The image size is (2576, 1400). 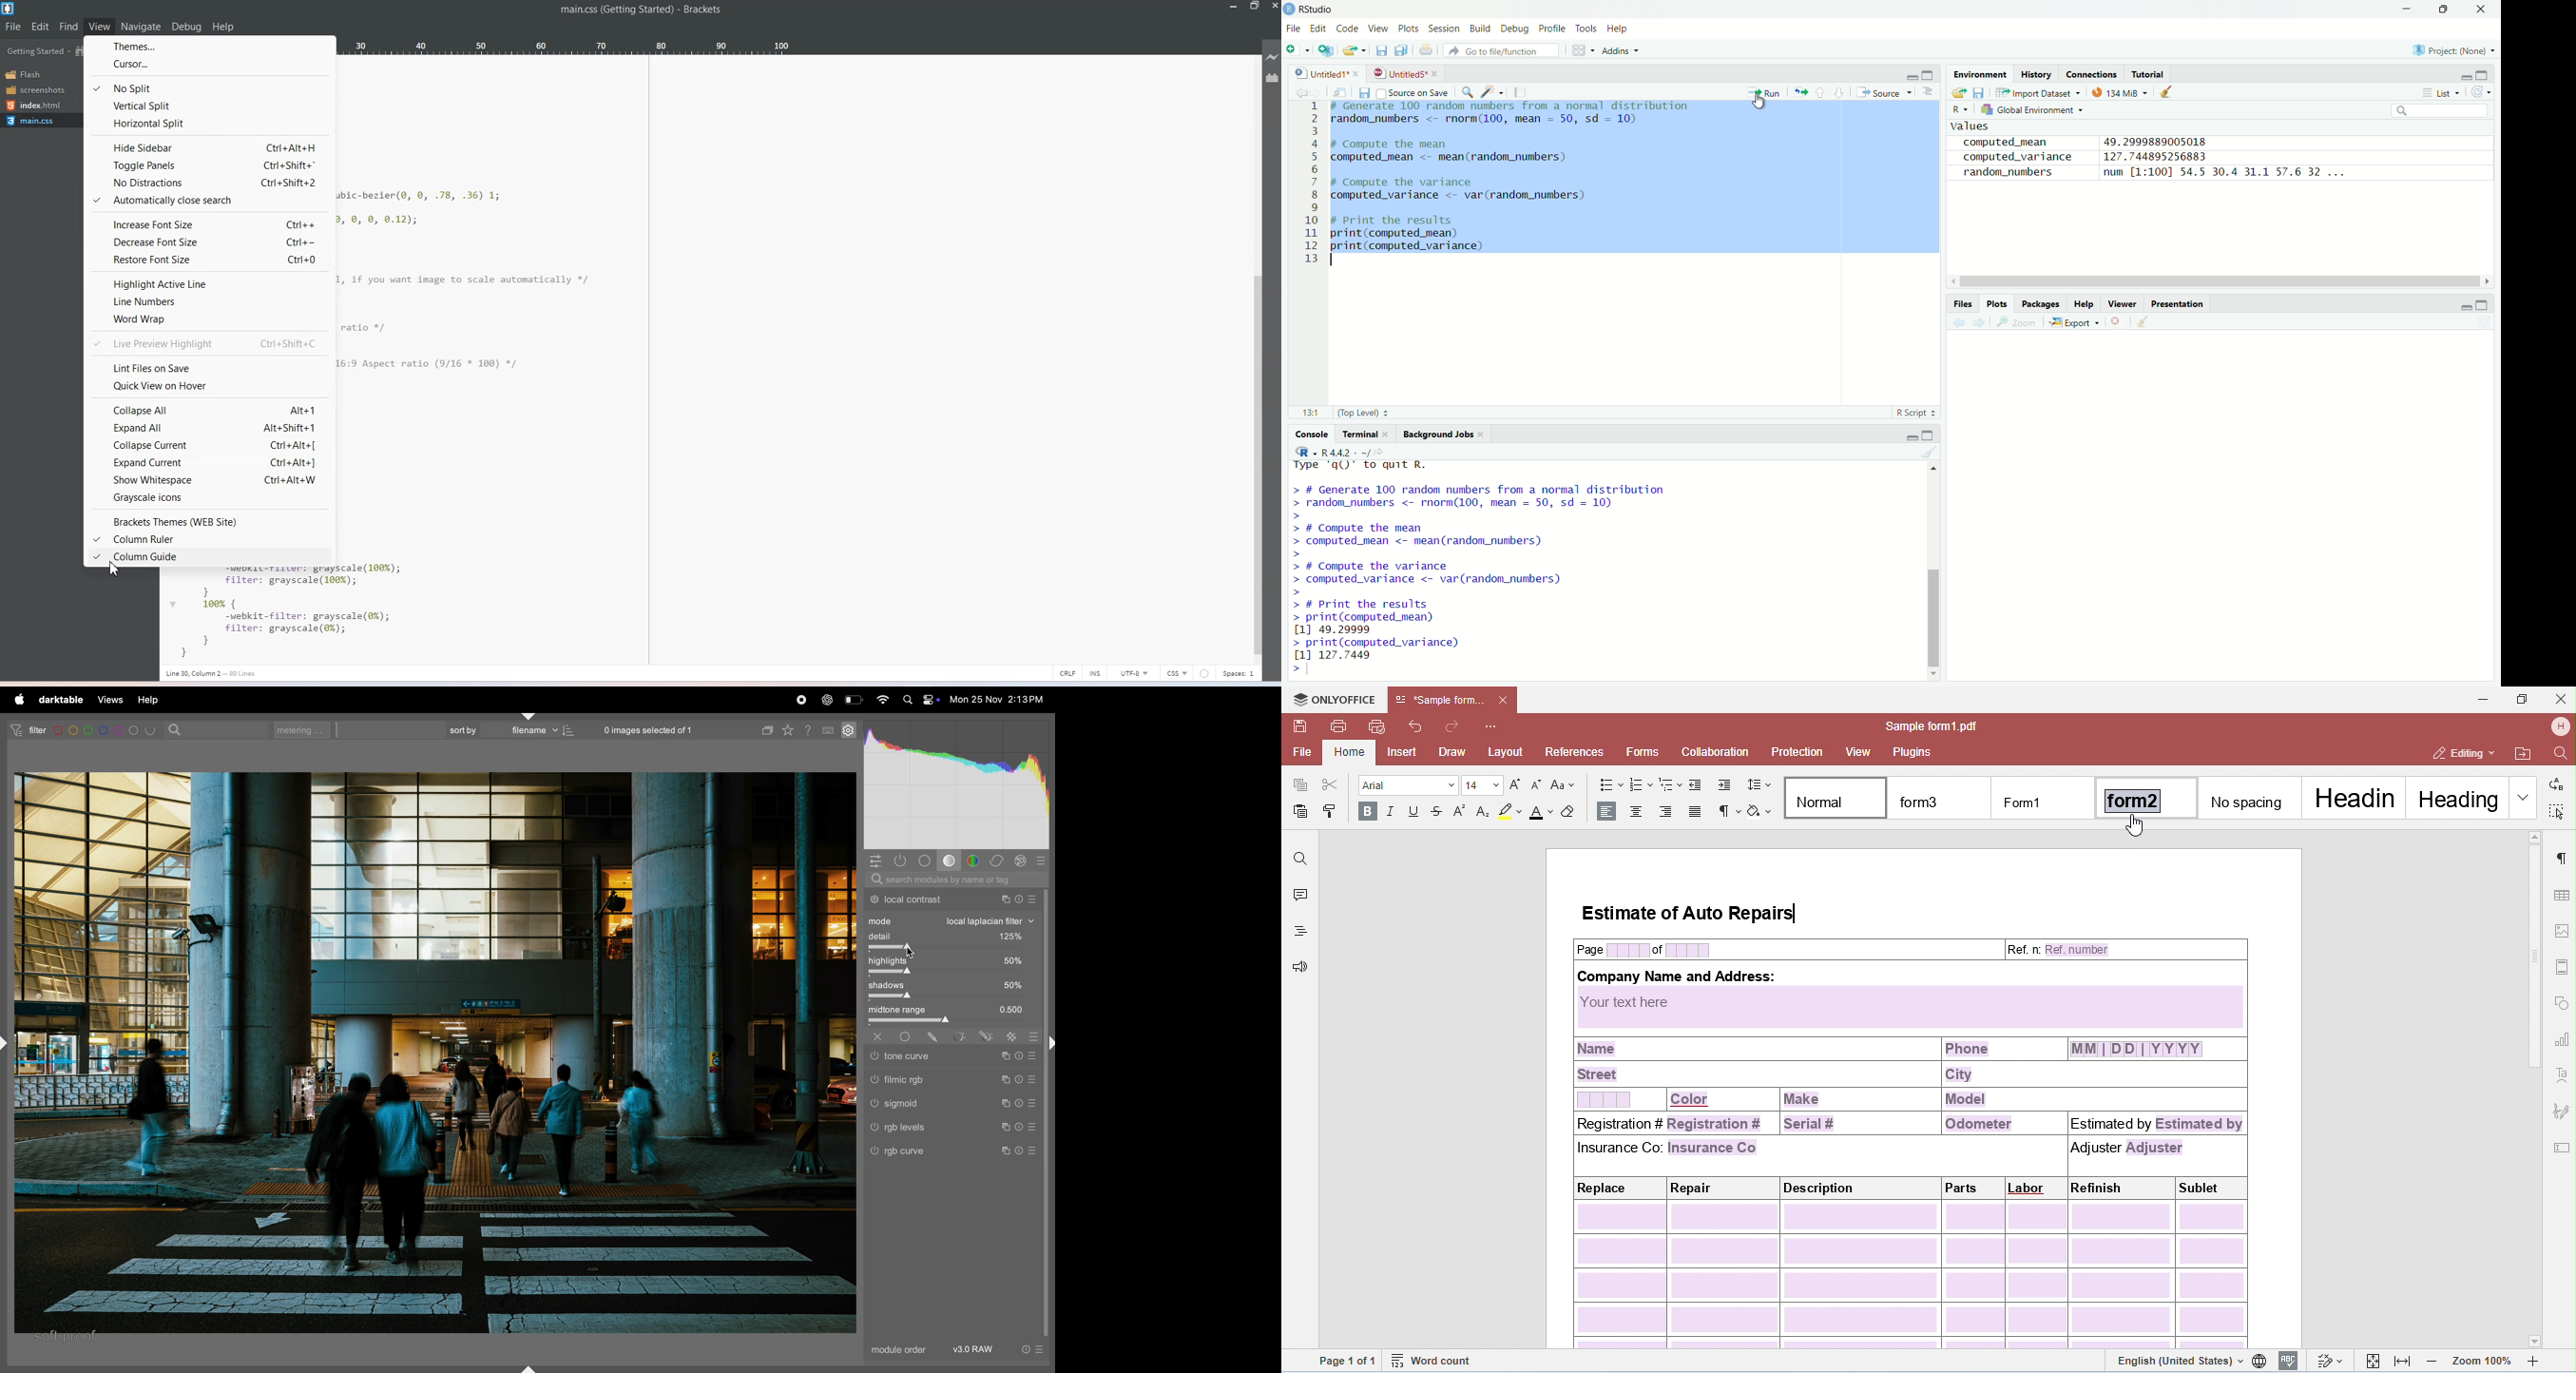 What do you see at coordinates (848, 729) in the screenshot?
I see `settings` at bounding box center [848, 729].